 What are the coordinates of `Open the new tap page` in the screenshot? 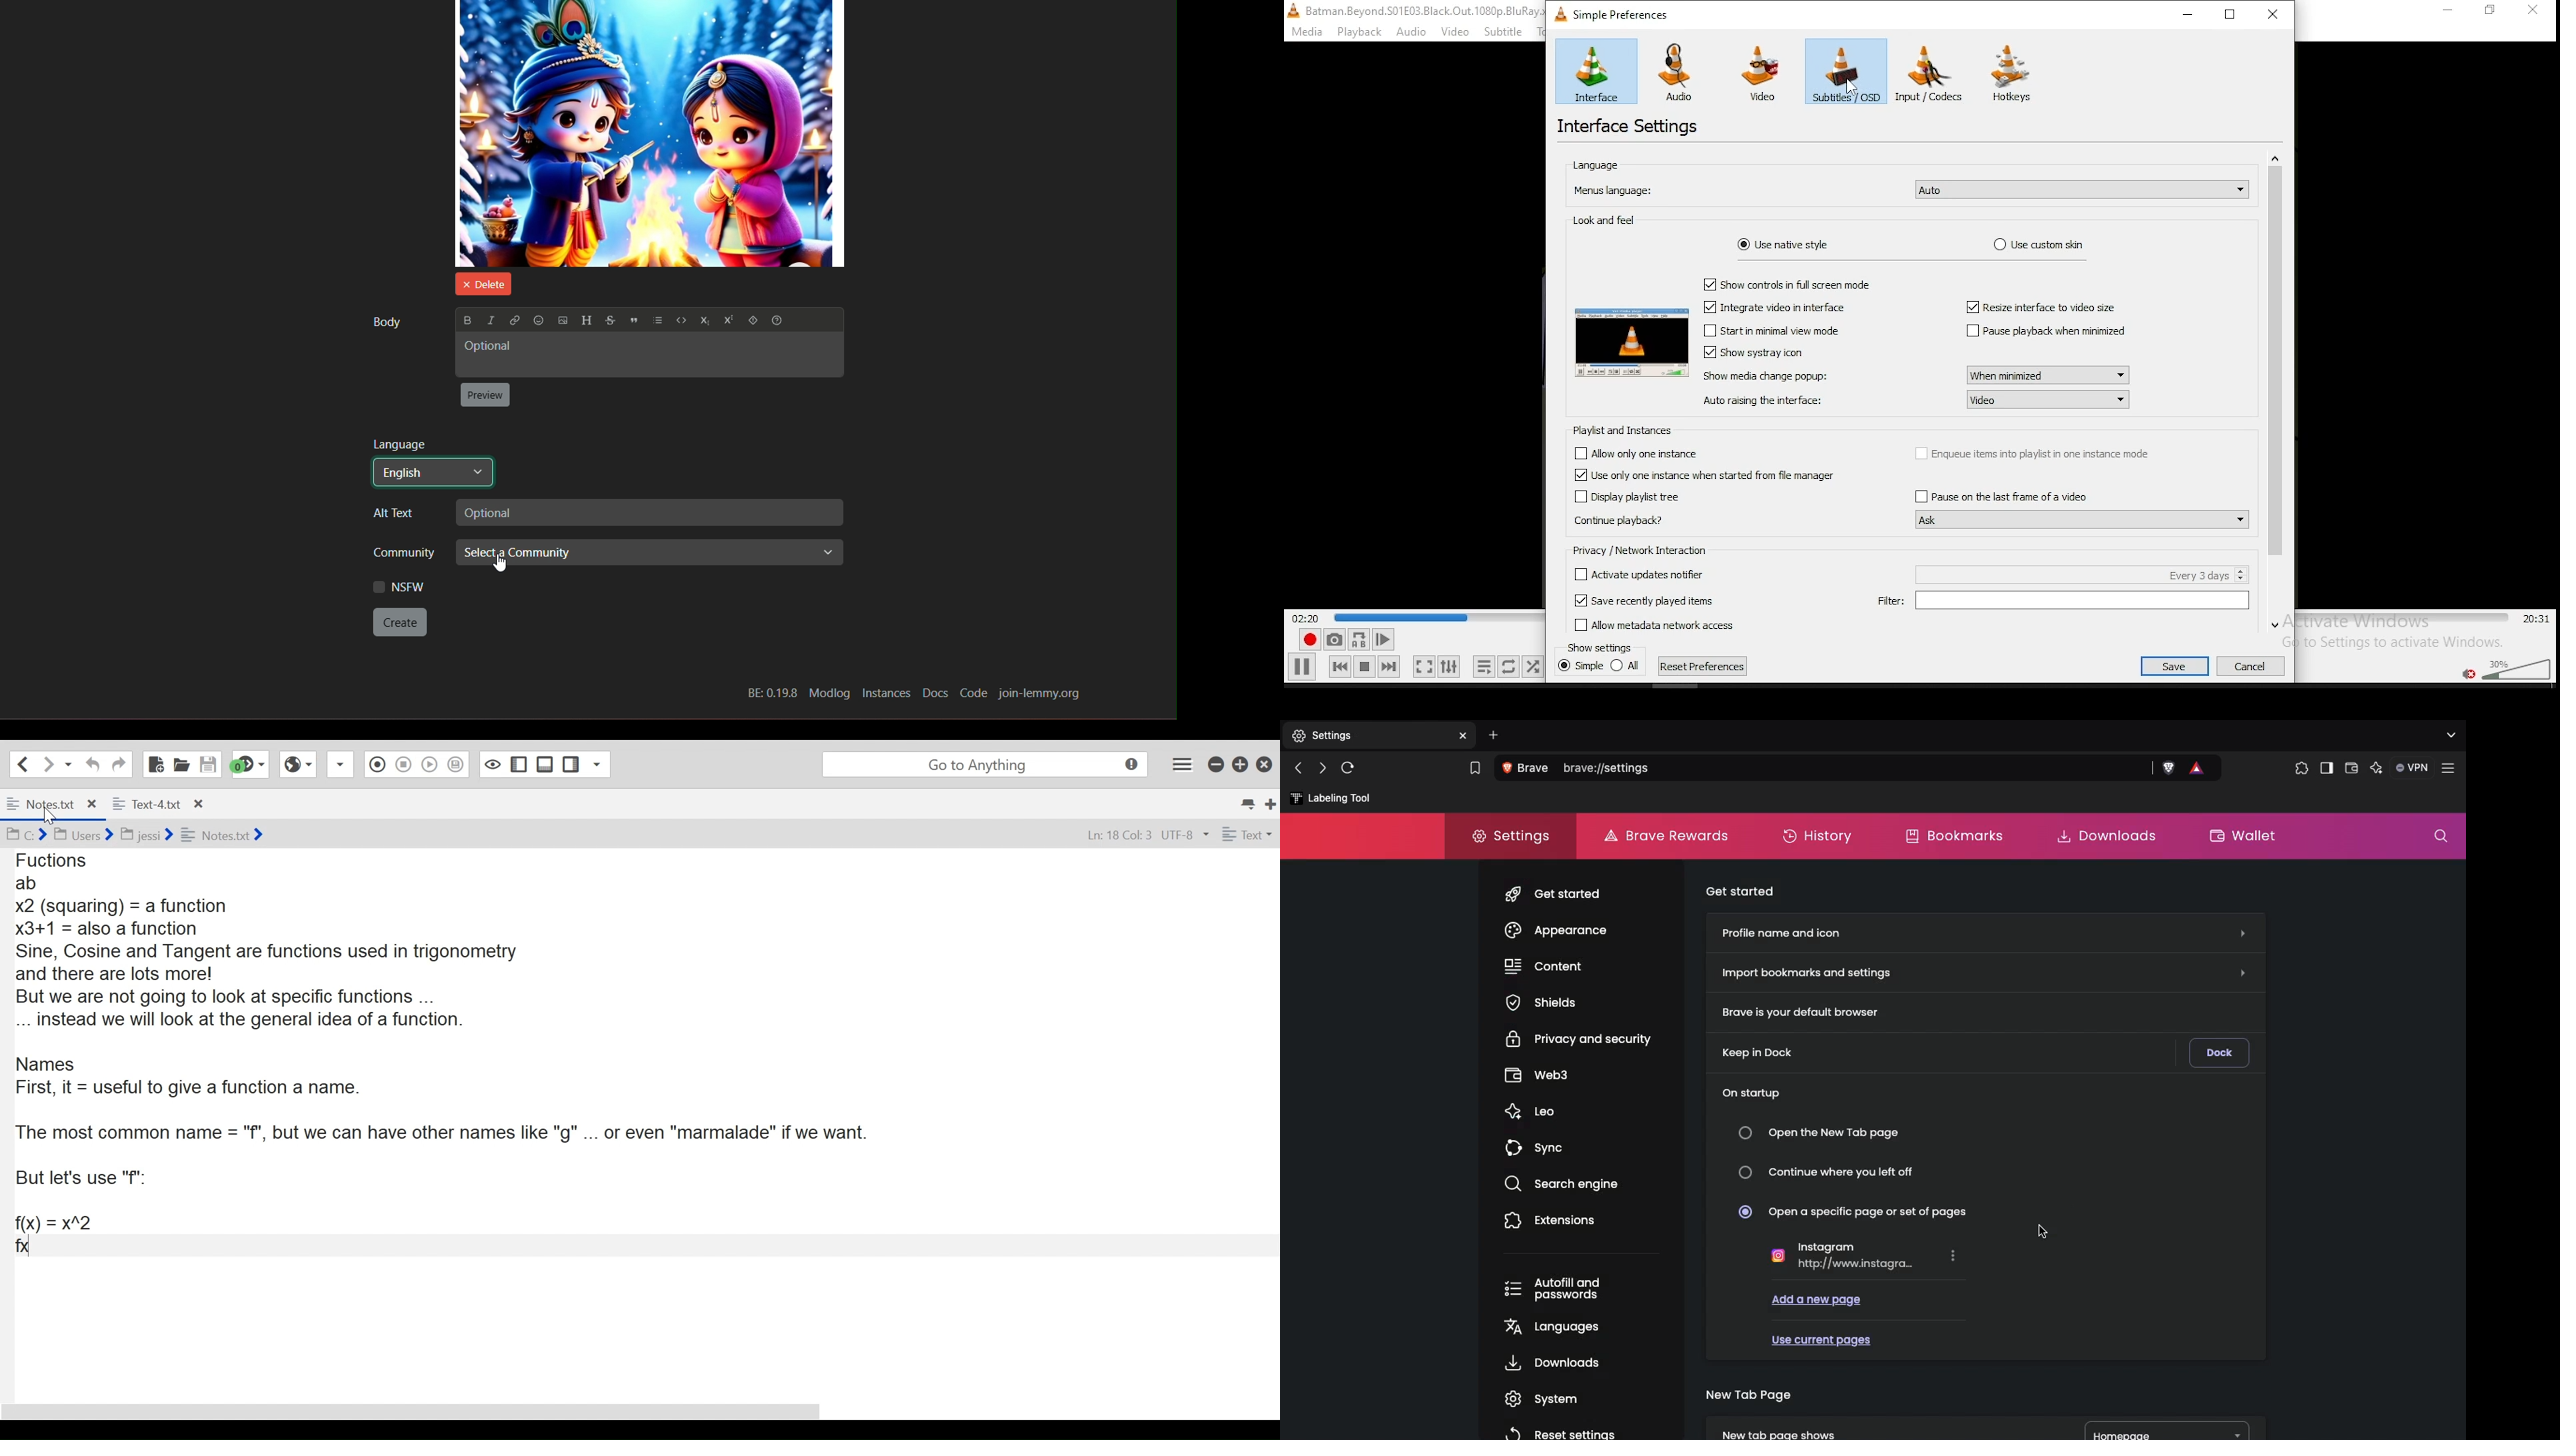 It's located at (1824, 1133).